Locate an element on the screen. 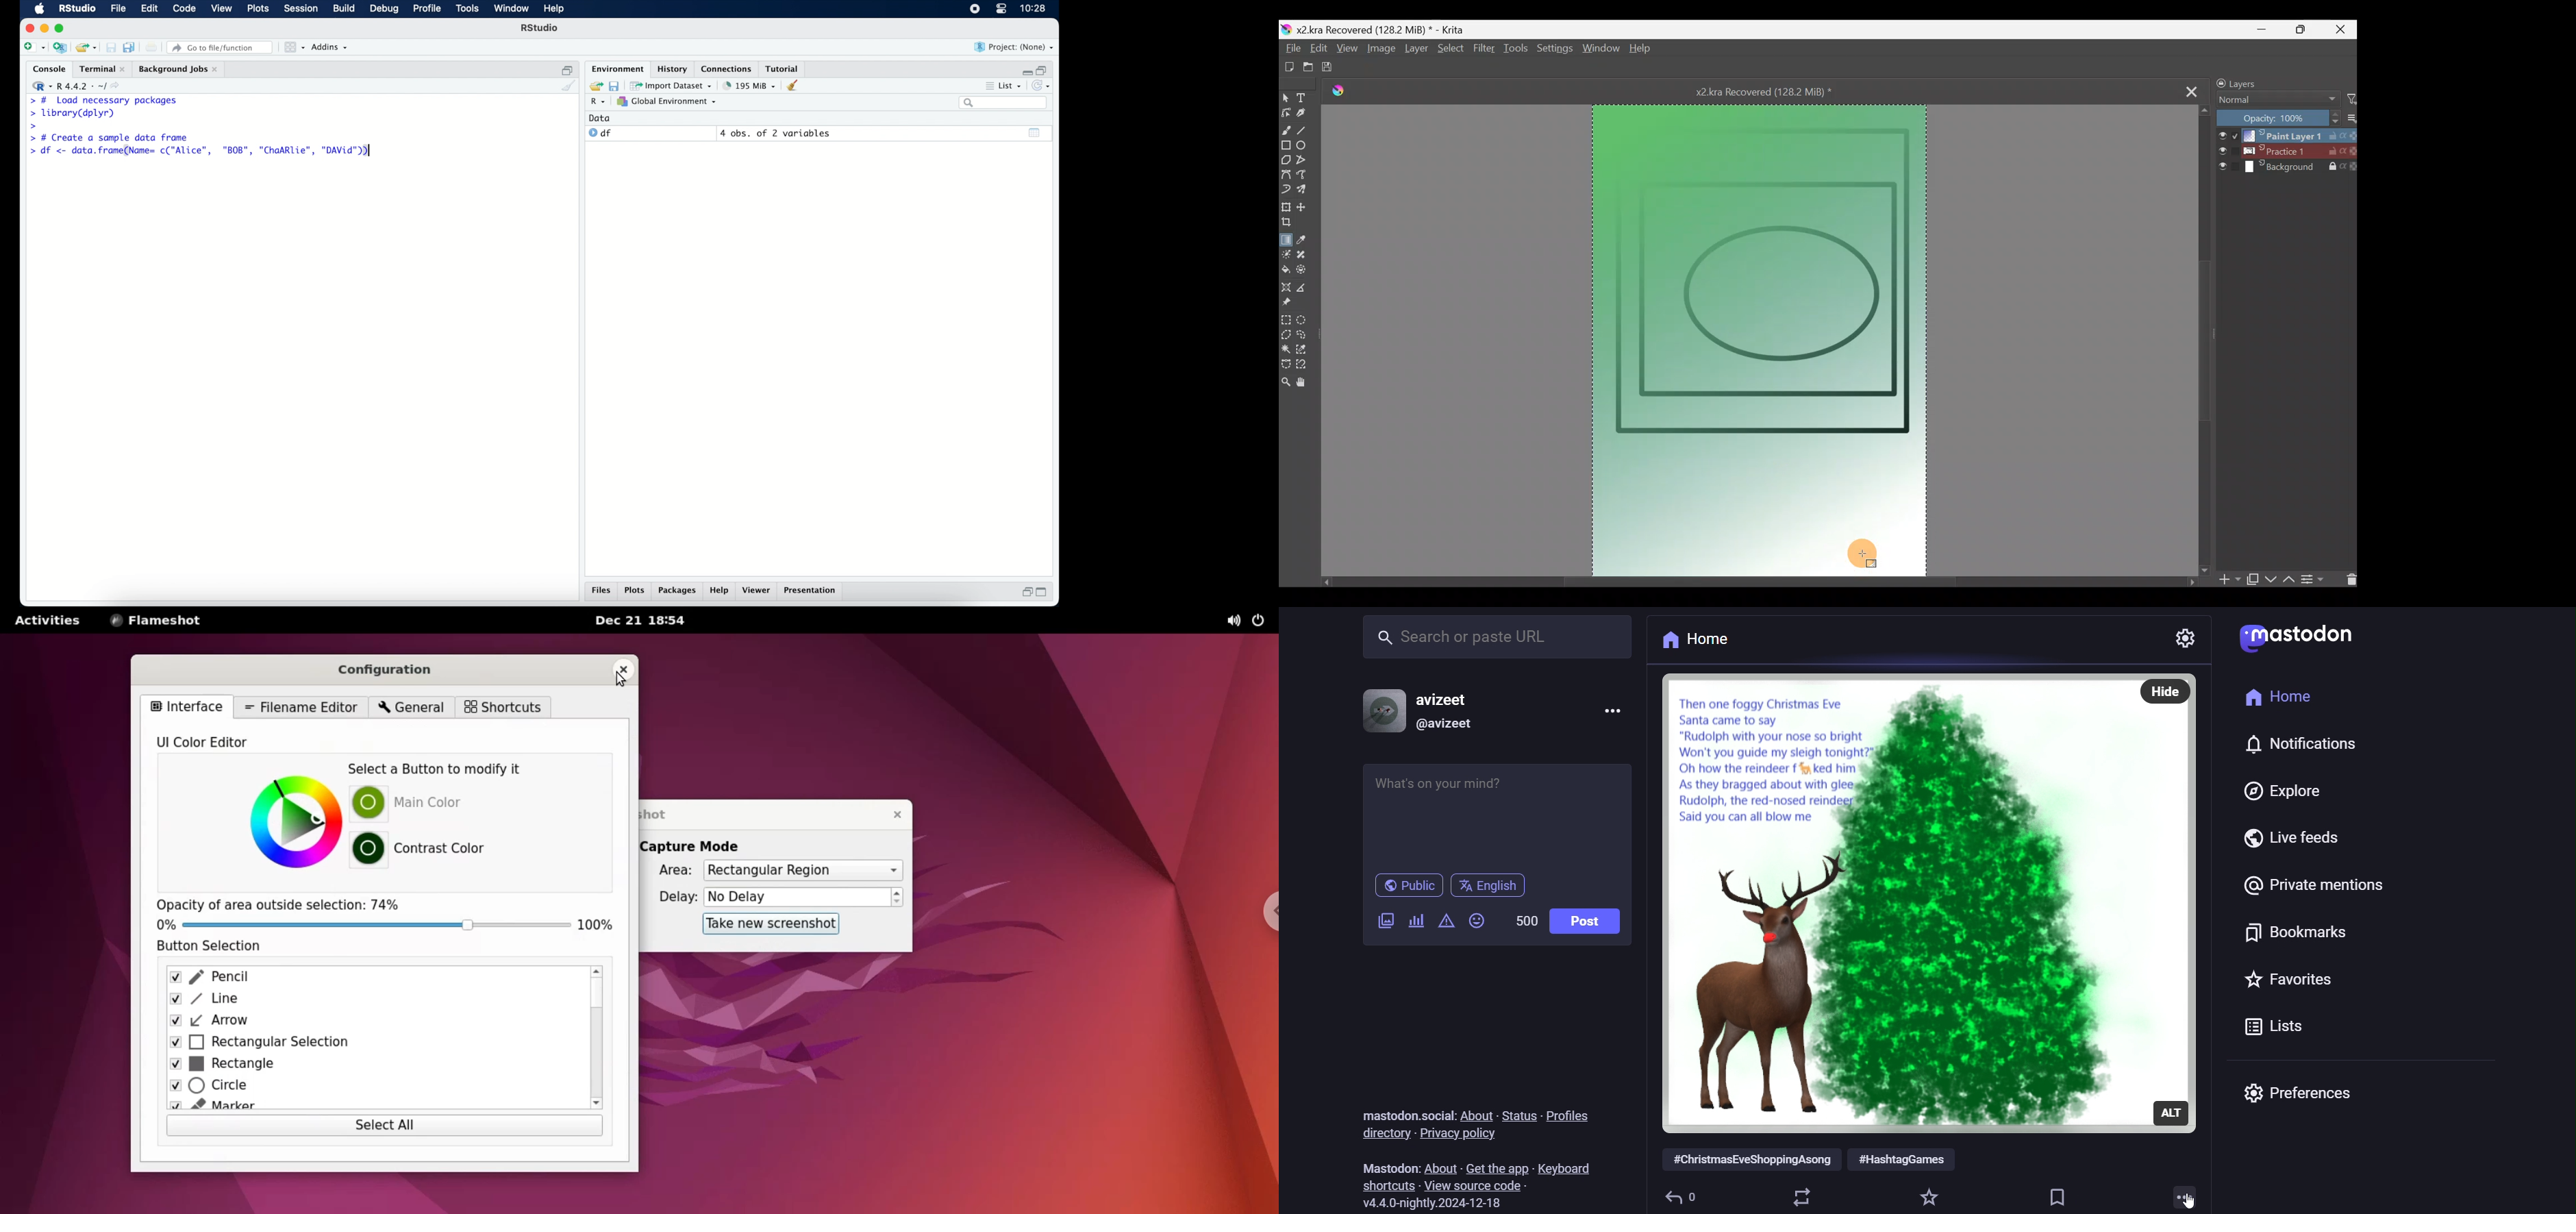  > # Create a sample data frame] is located at coordinates (111, 137).